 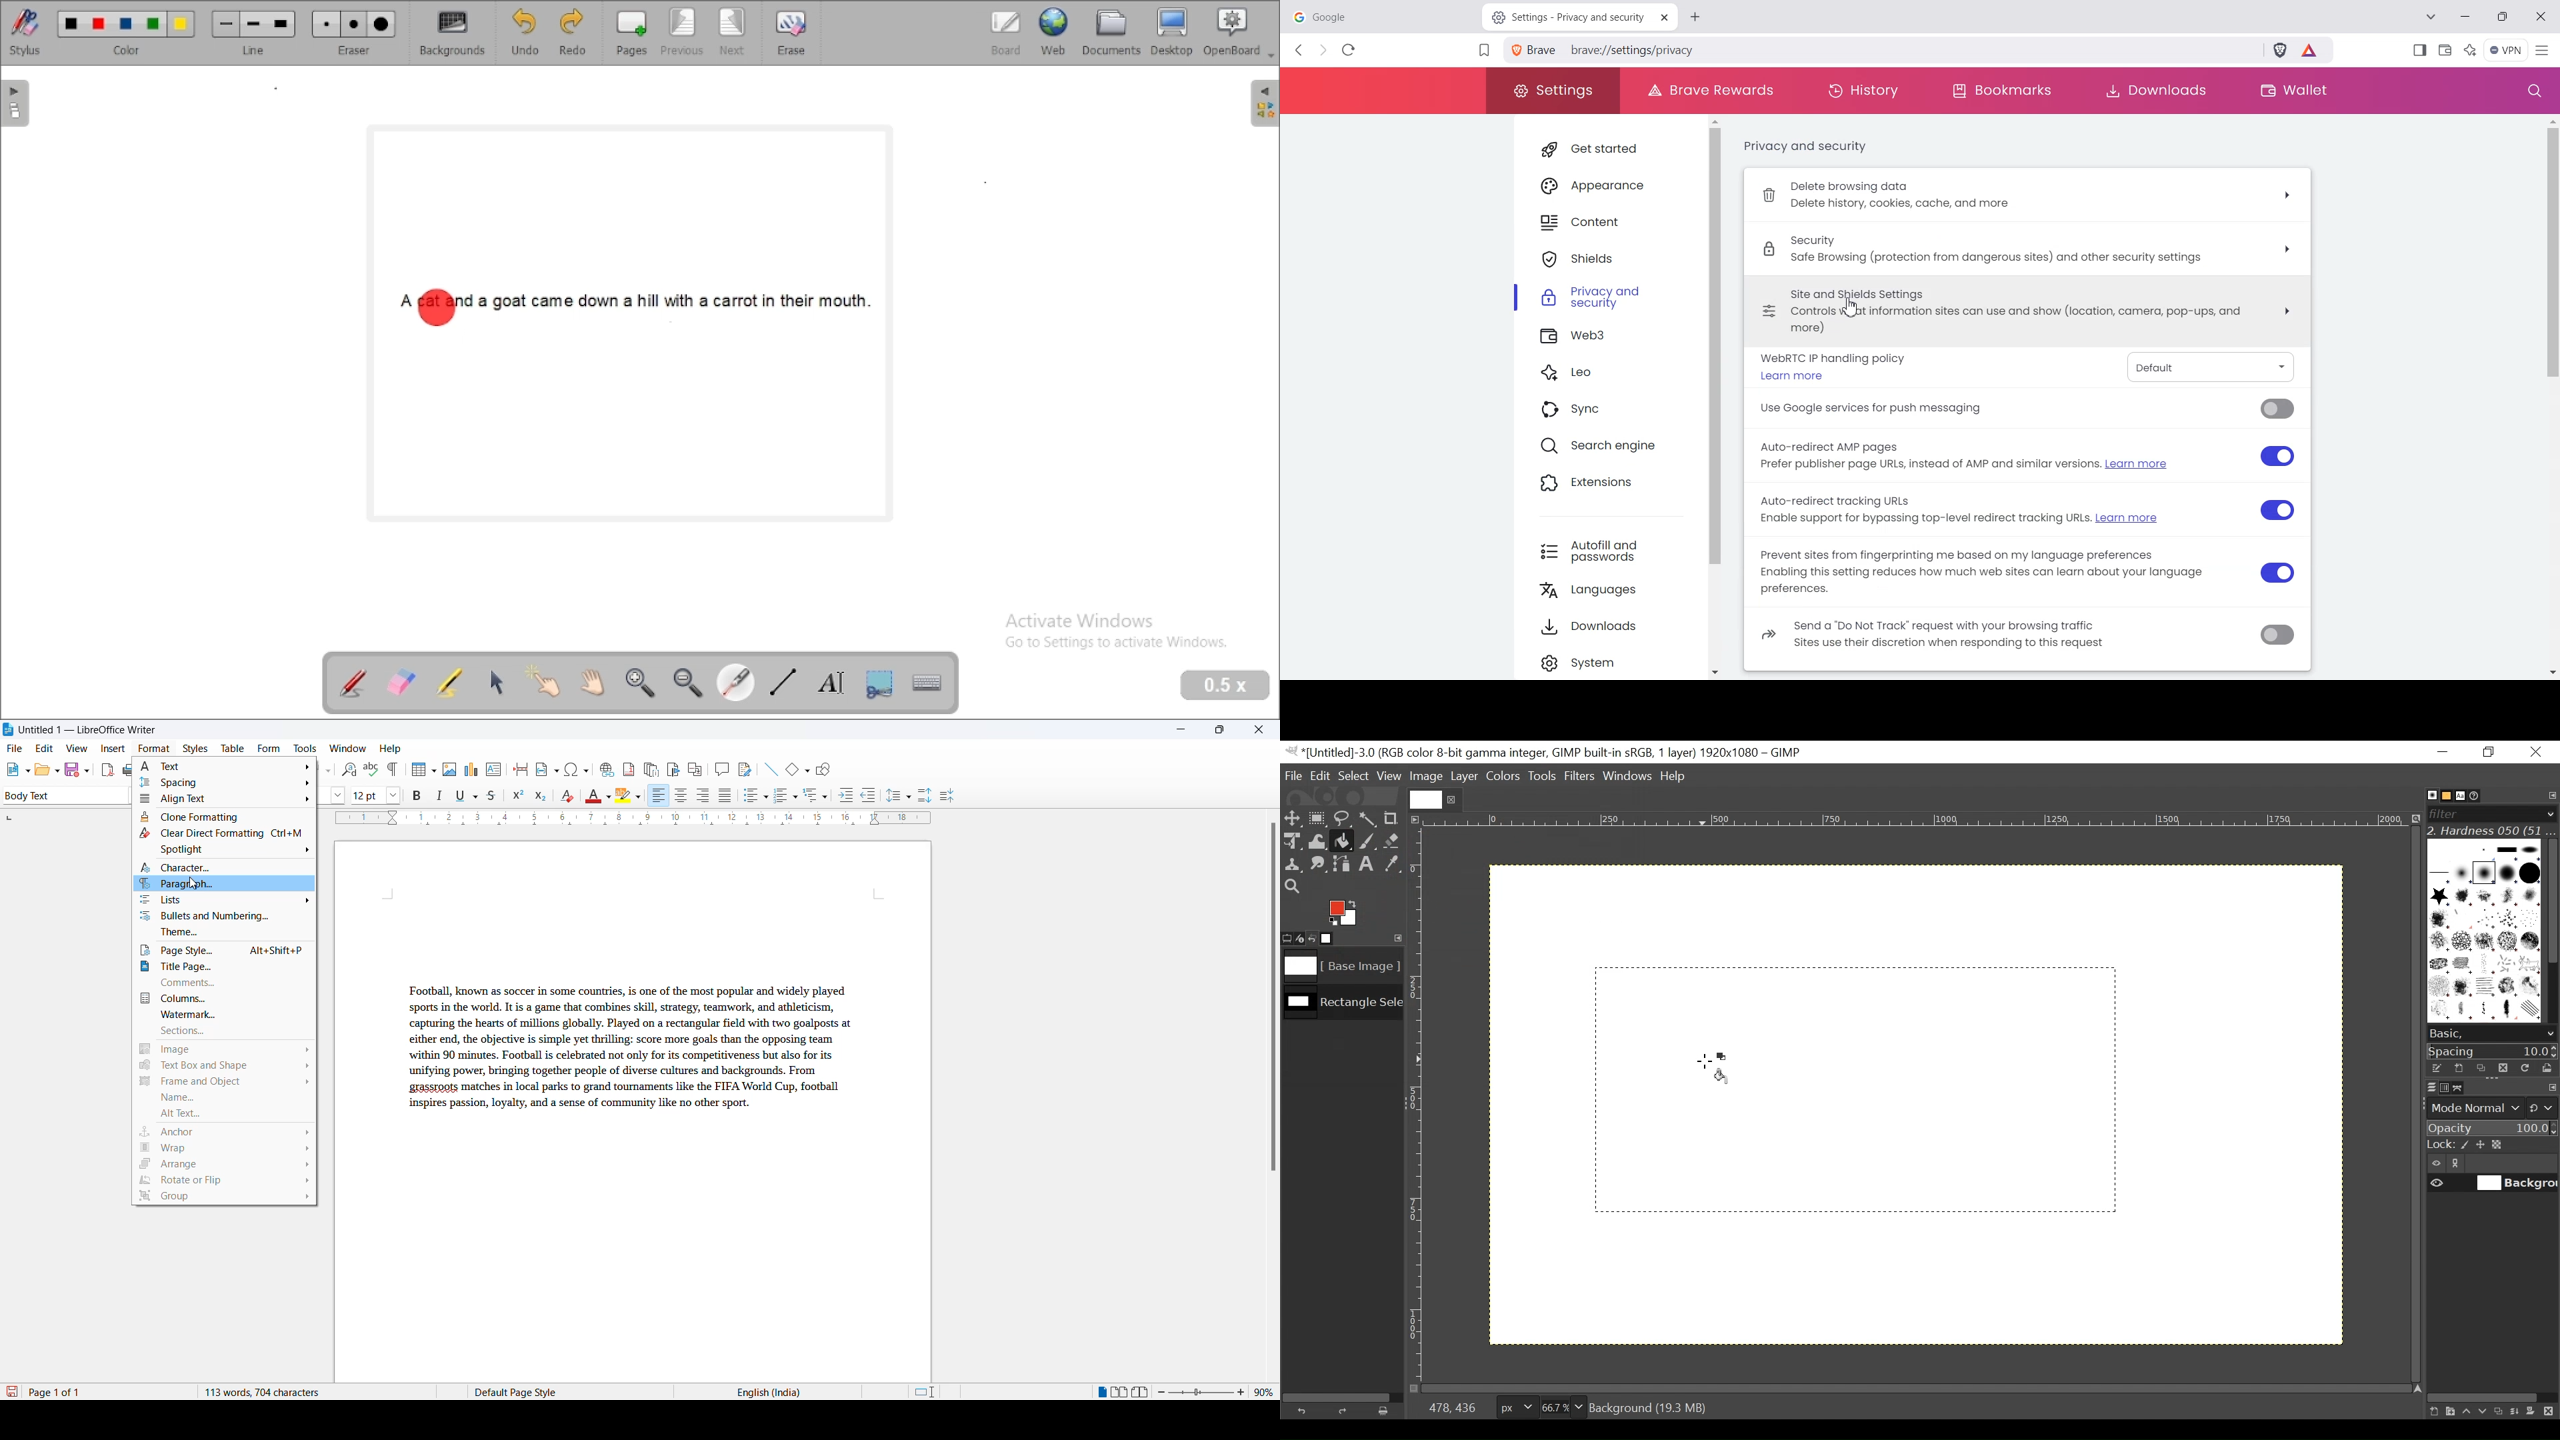 I want to click on clone formatting, so click(x=223, y=816).